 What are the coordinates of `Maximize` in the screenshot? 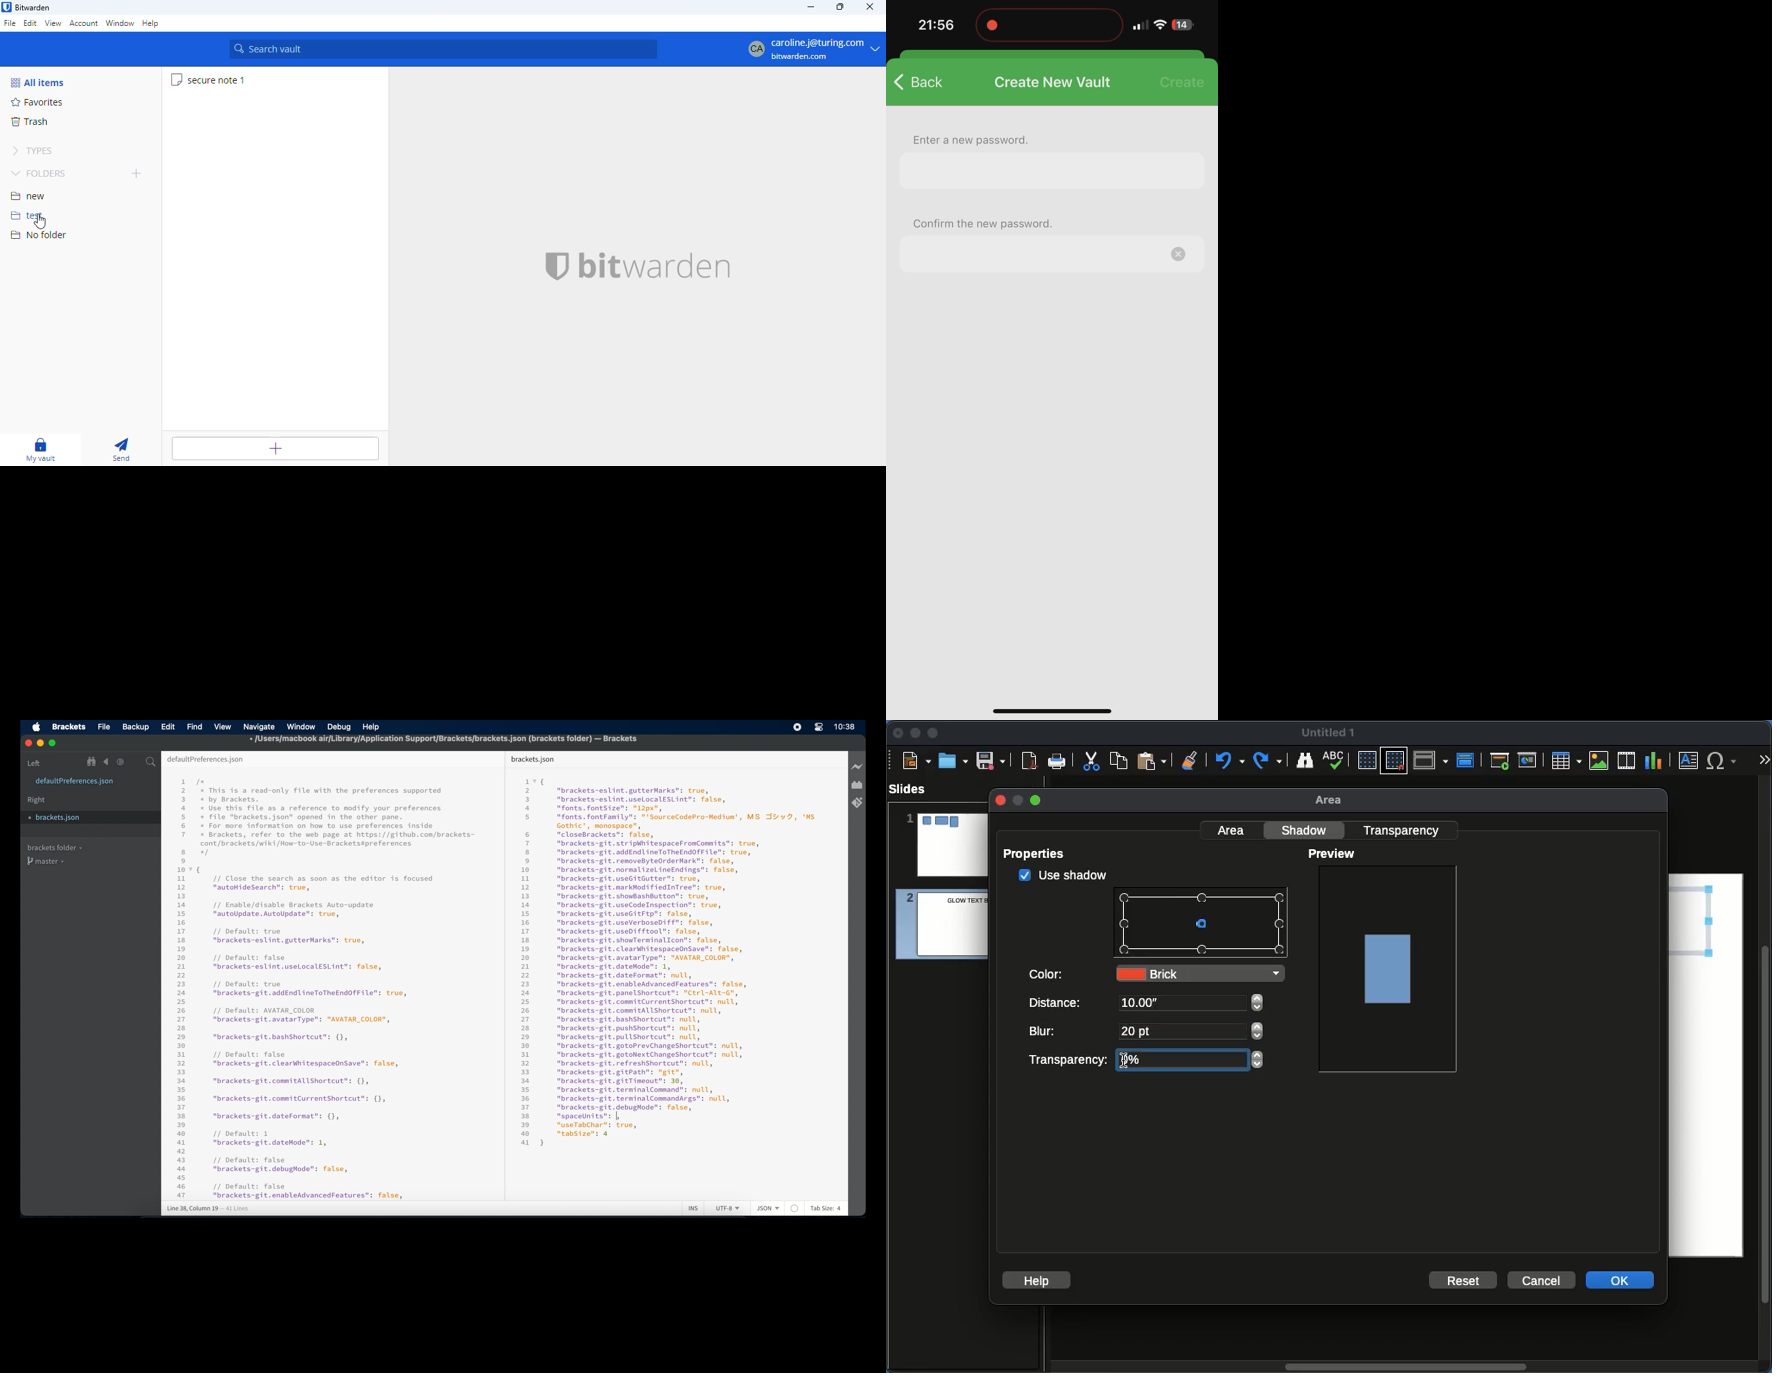 It's located at (933, 735).